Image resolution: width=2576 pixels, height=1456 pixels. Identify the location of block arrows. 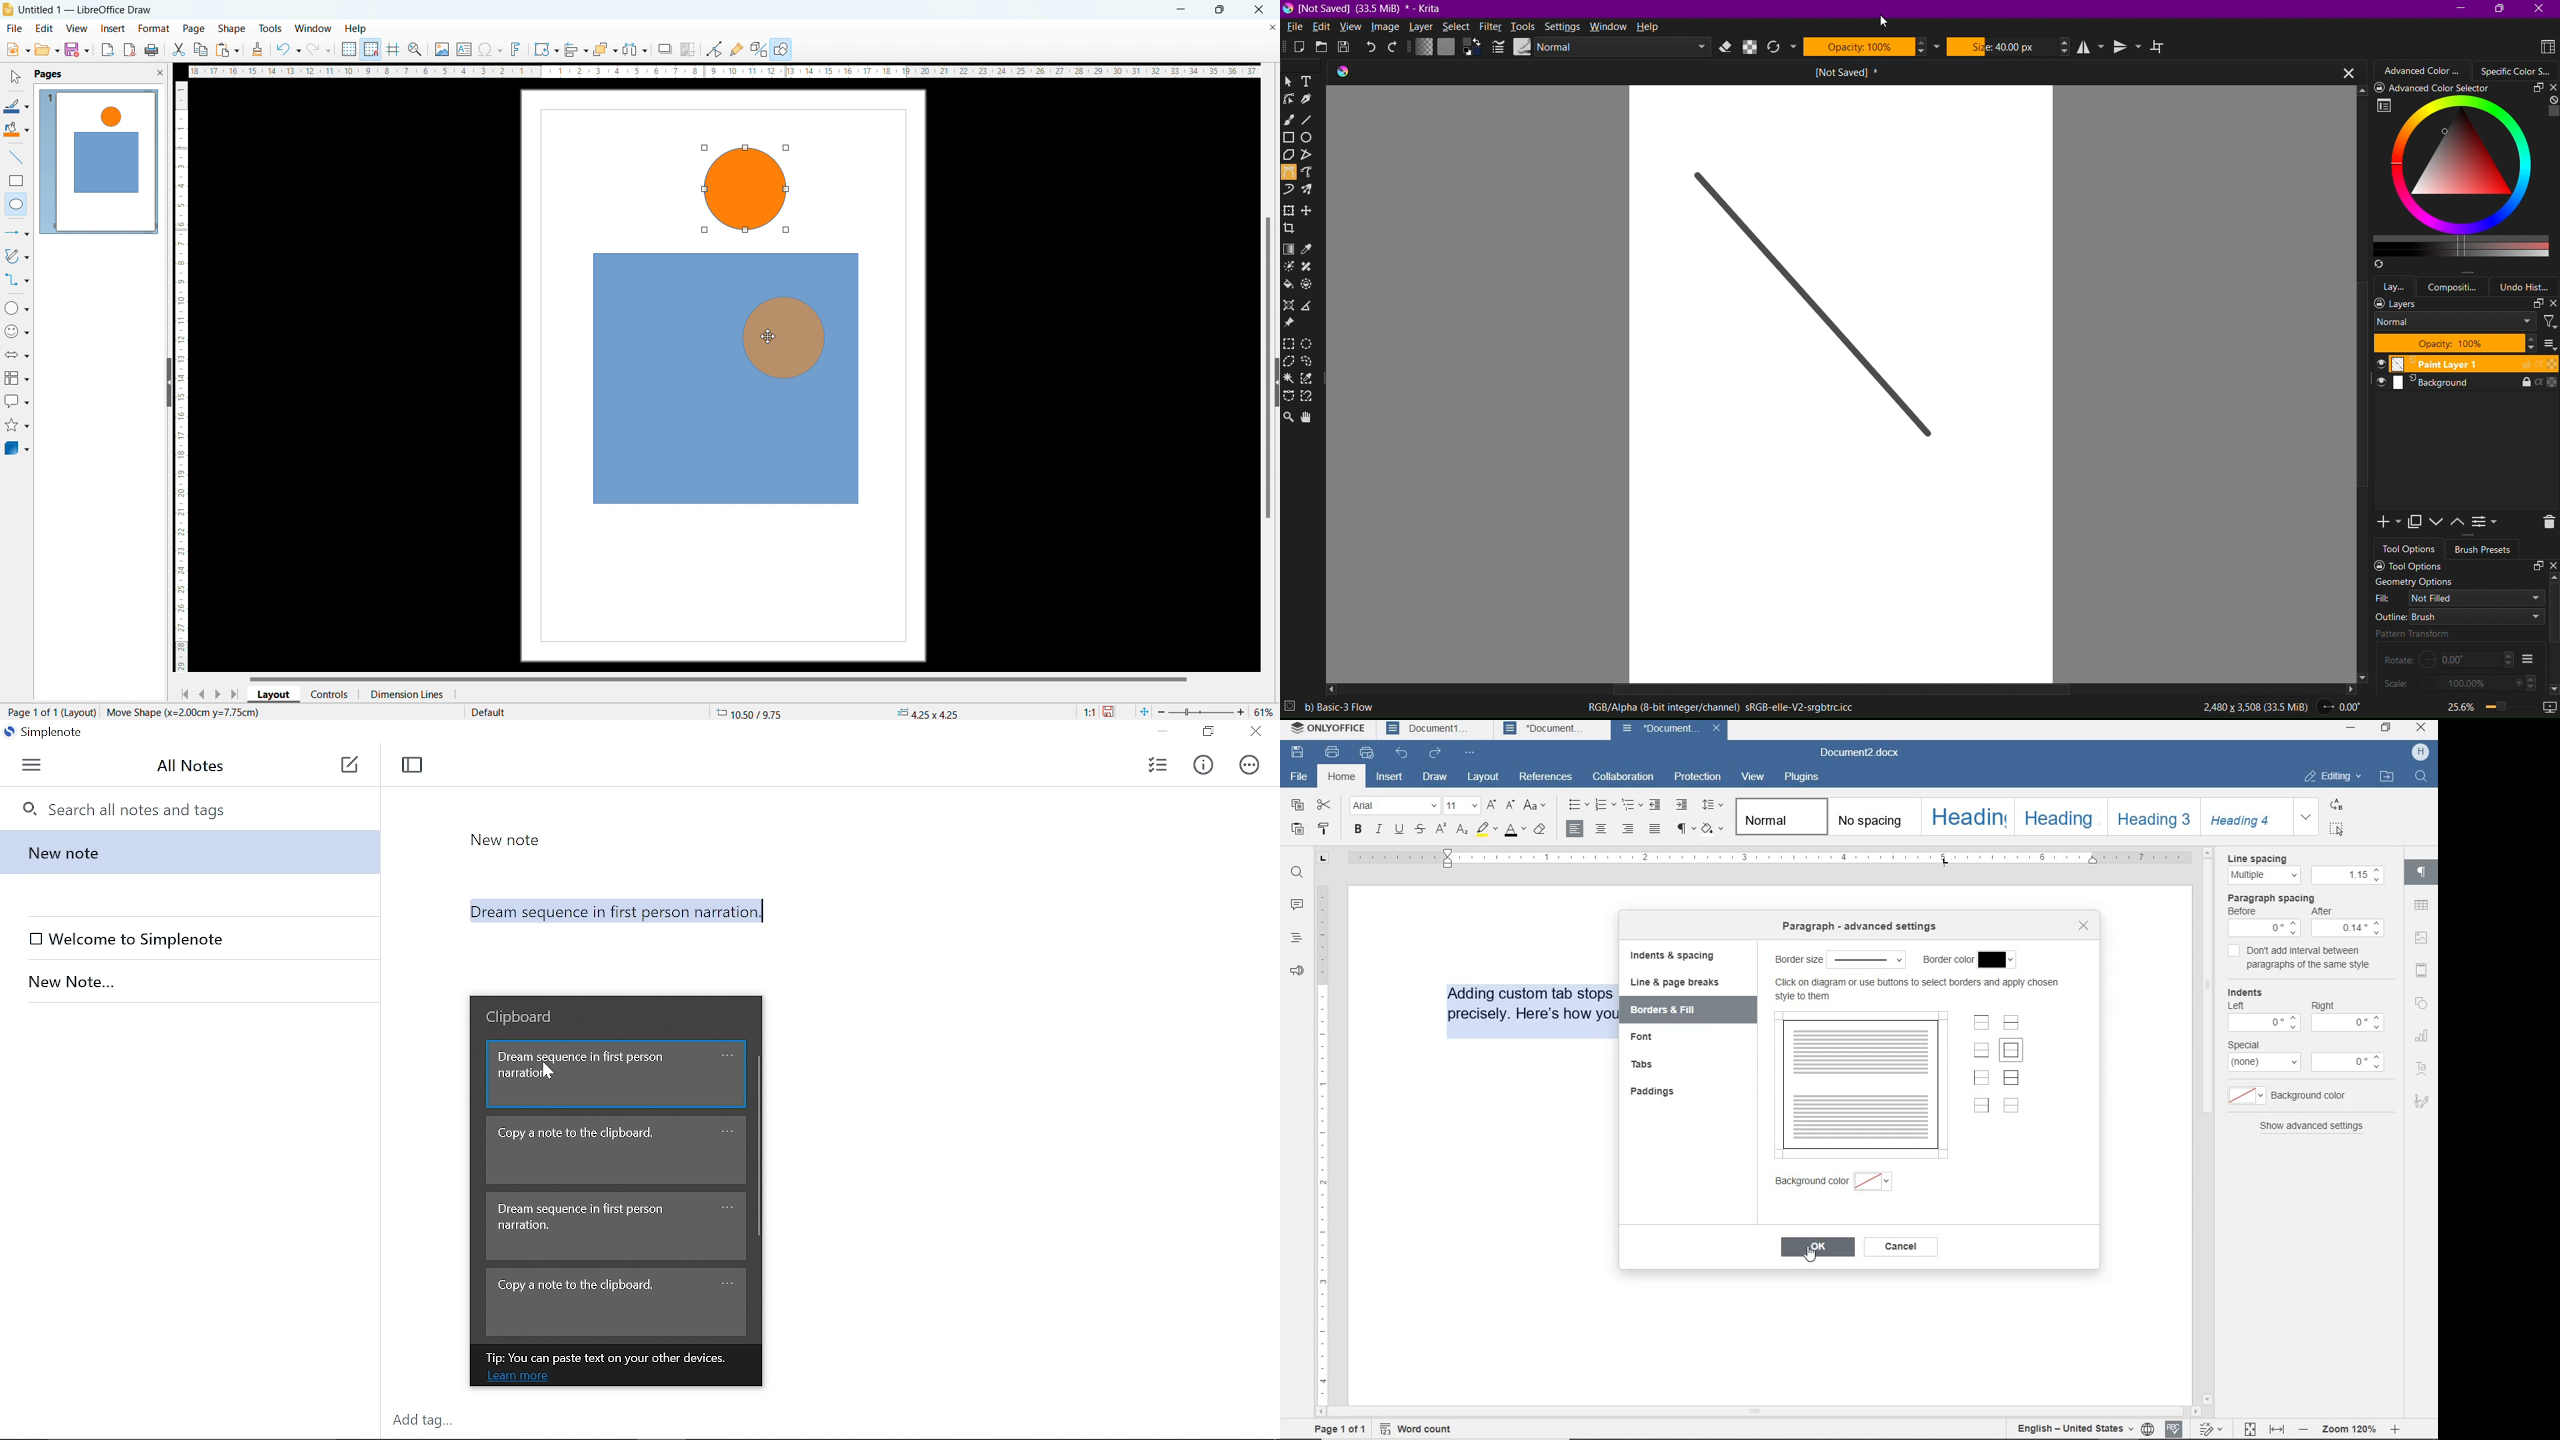
(18, 355).